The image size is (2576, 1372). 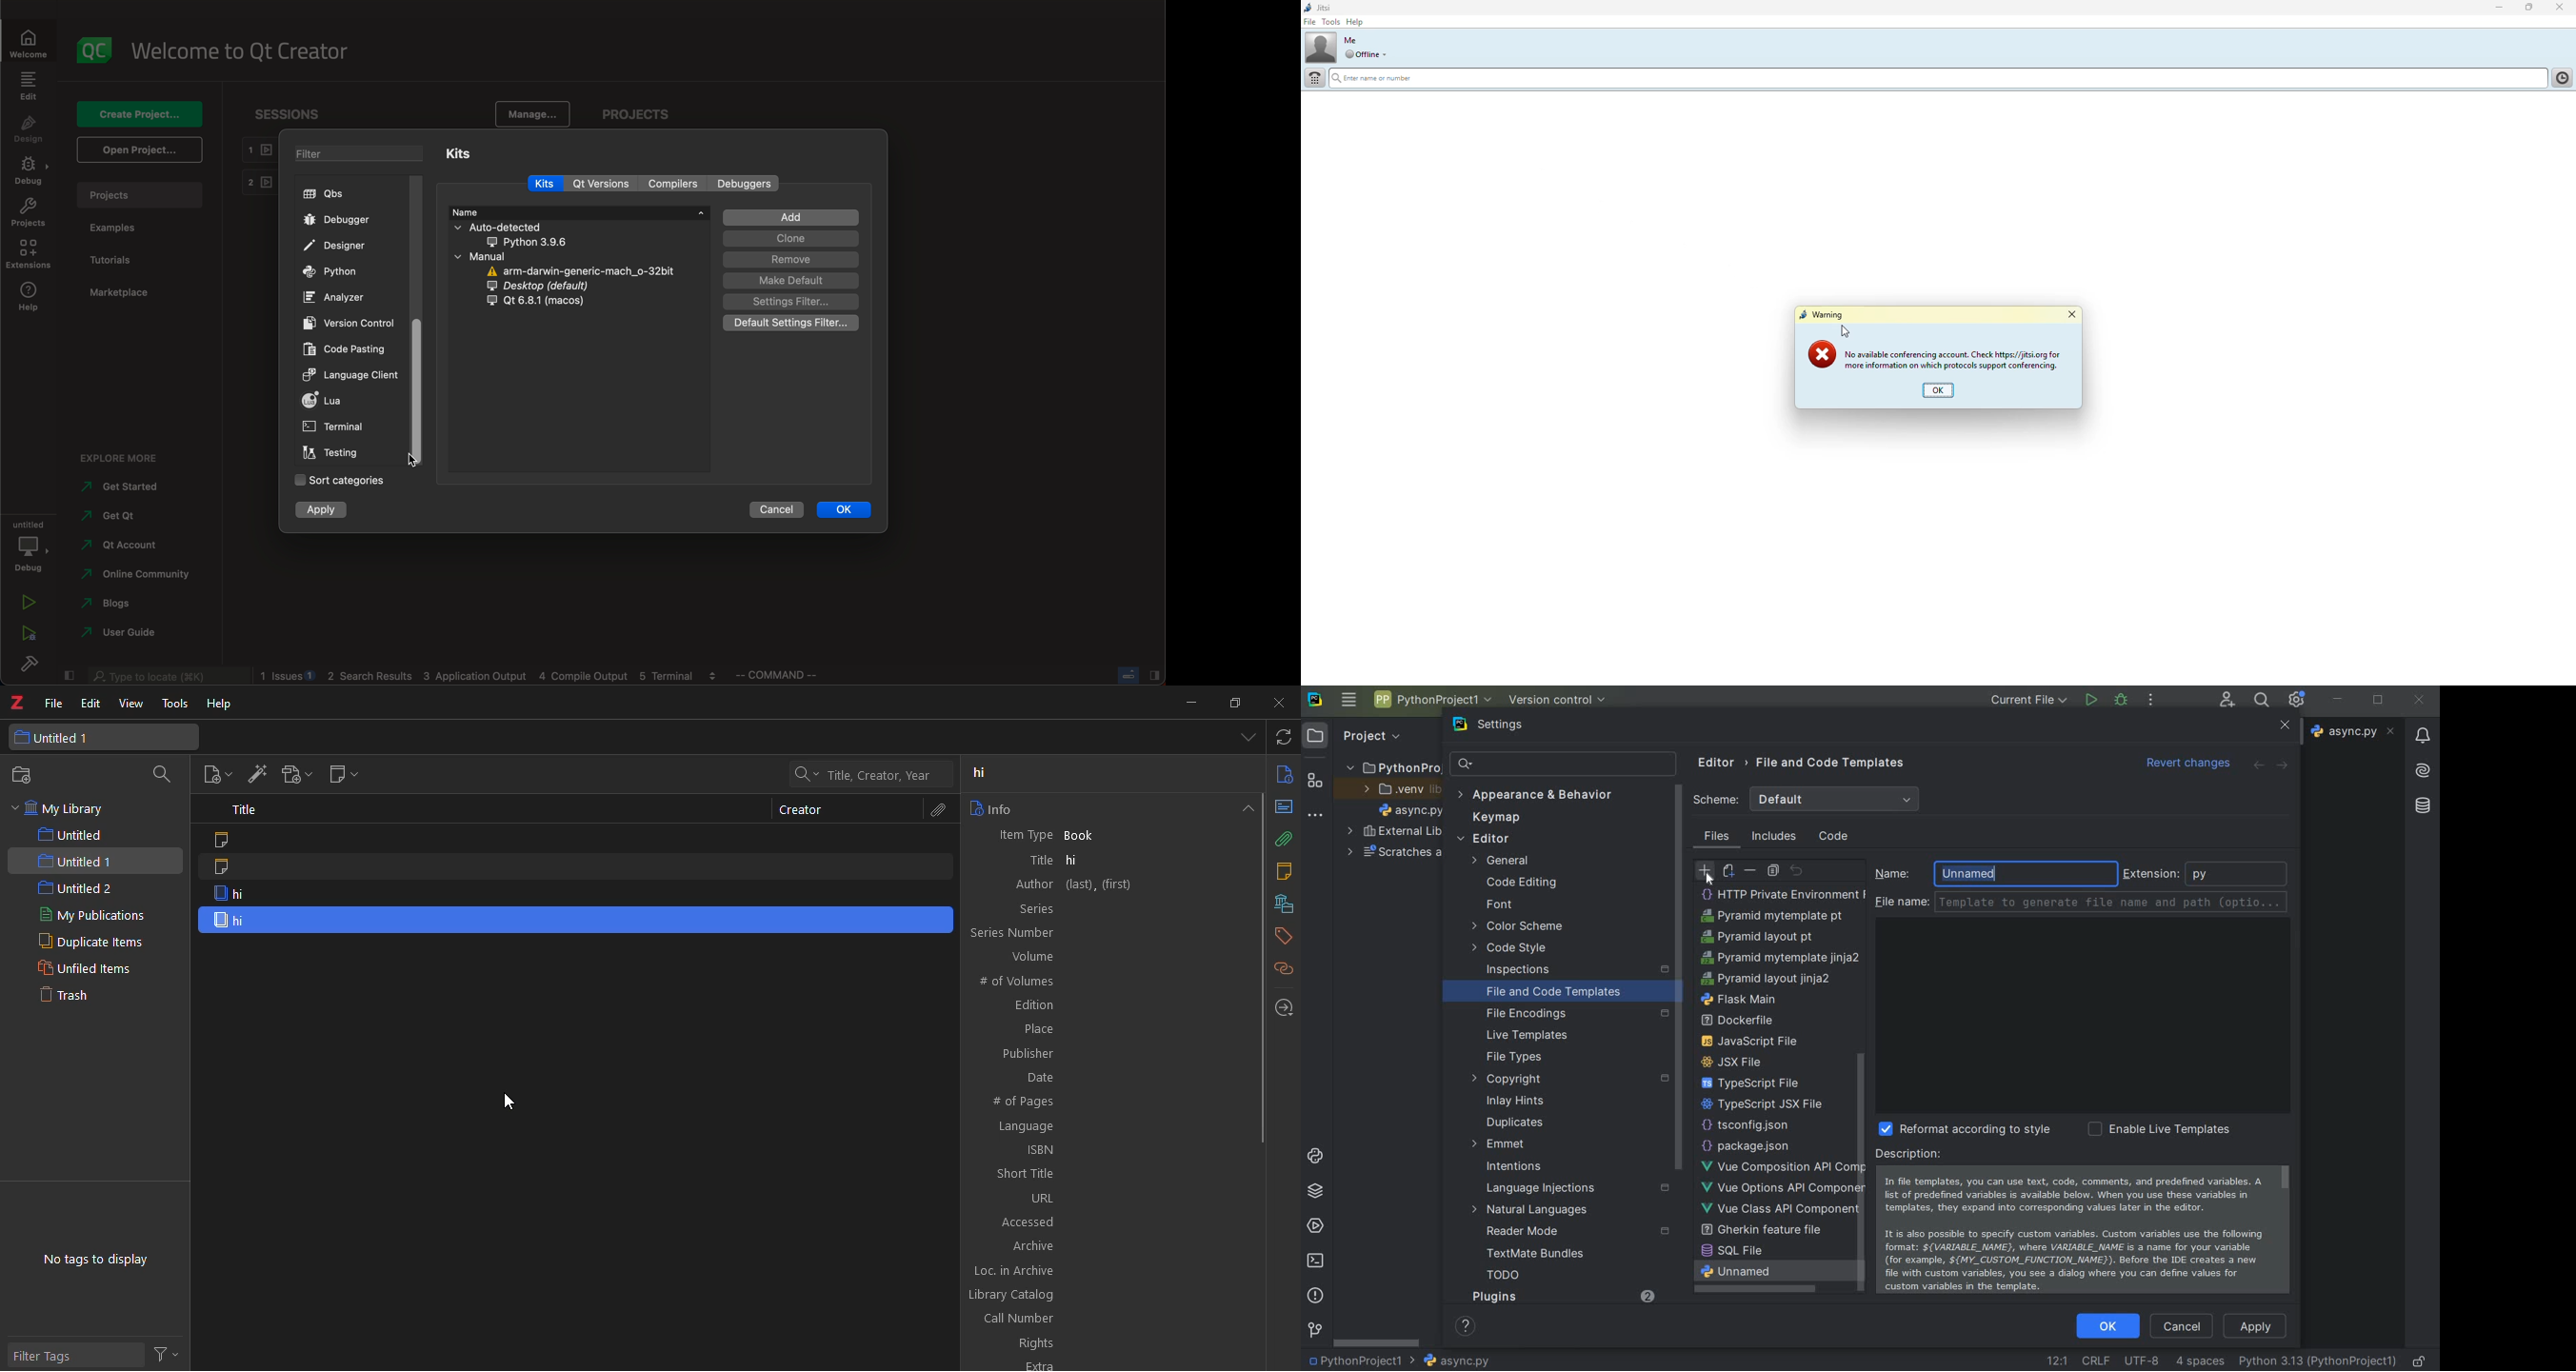 What do you see at coordinates (89, 942) in the screenshot?
I see `duplicate items` at bounding box center [89, 942].